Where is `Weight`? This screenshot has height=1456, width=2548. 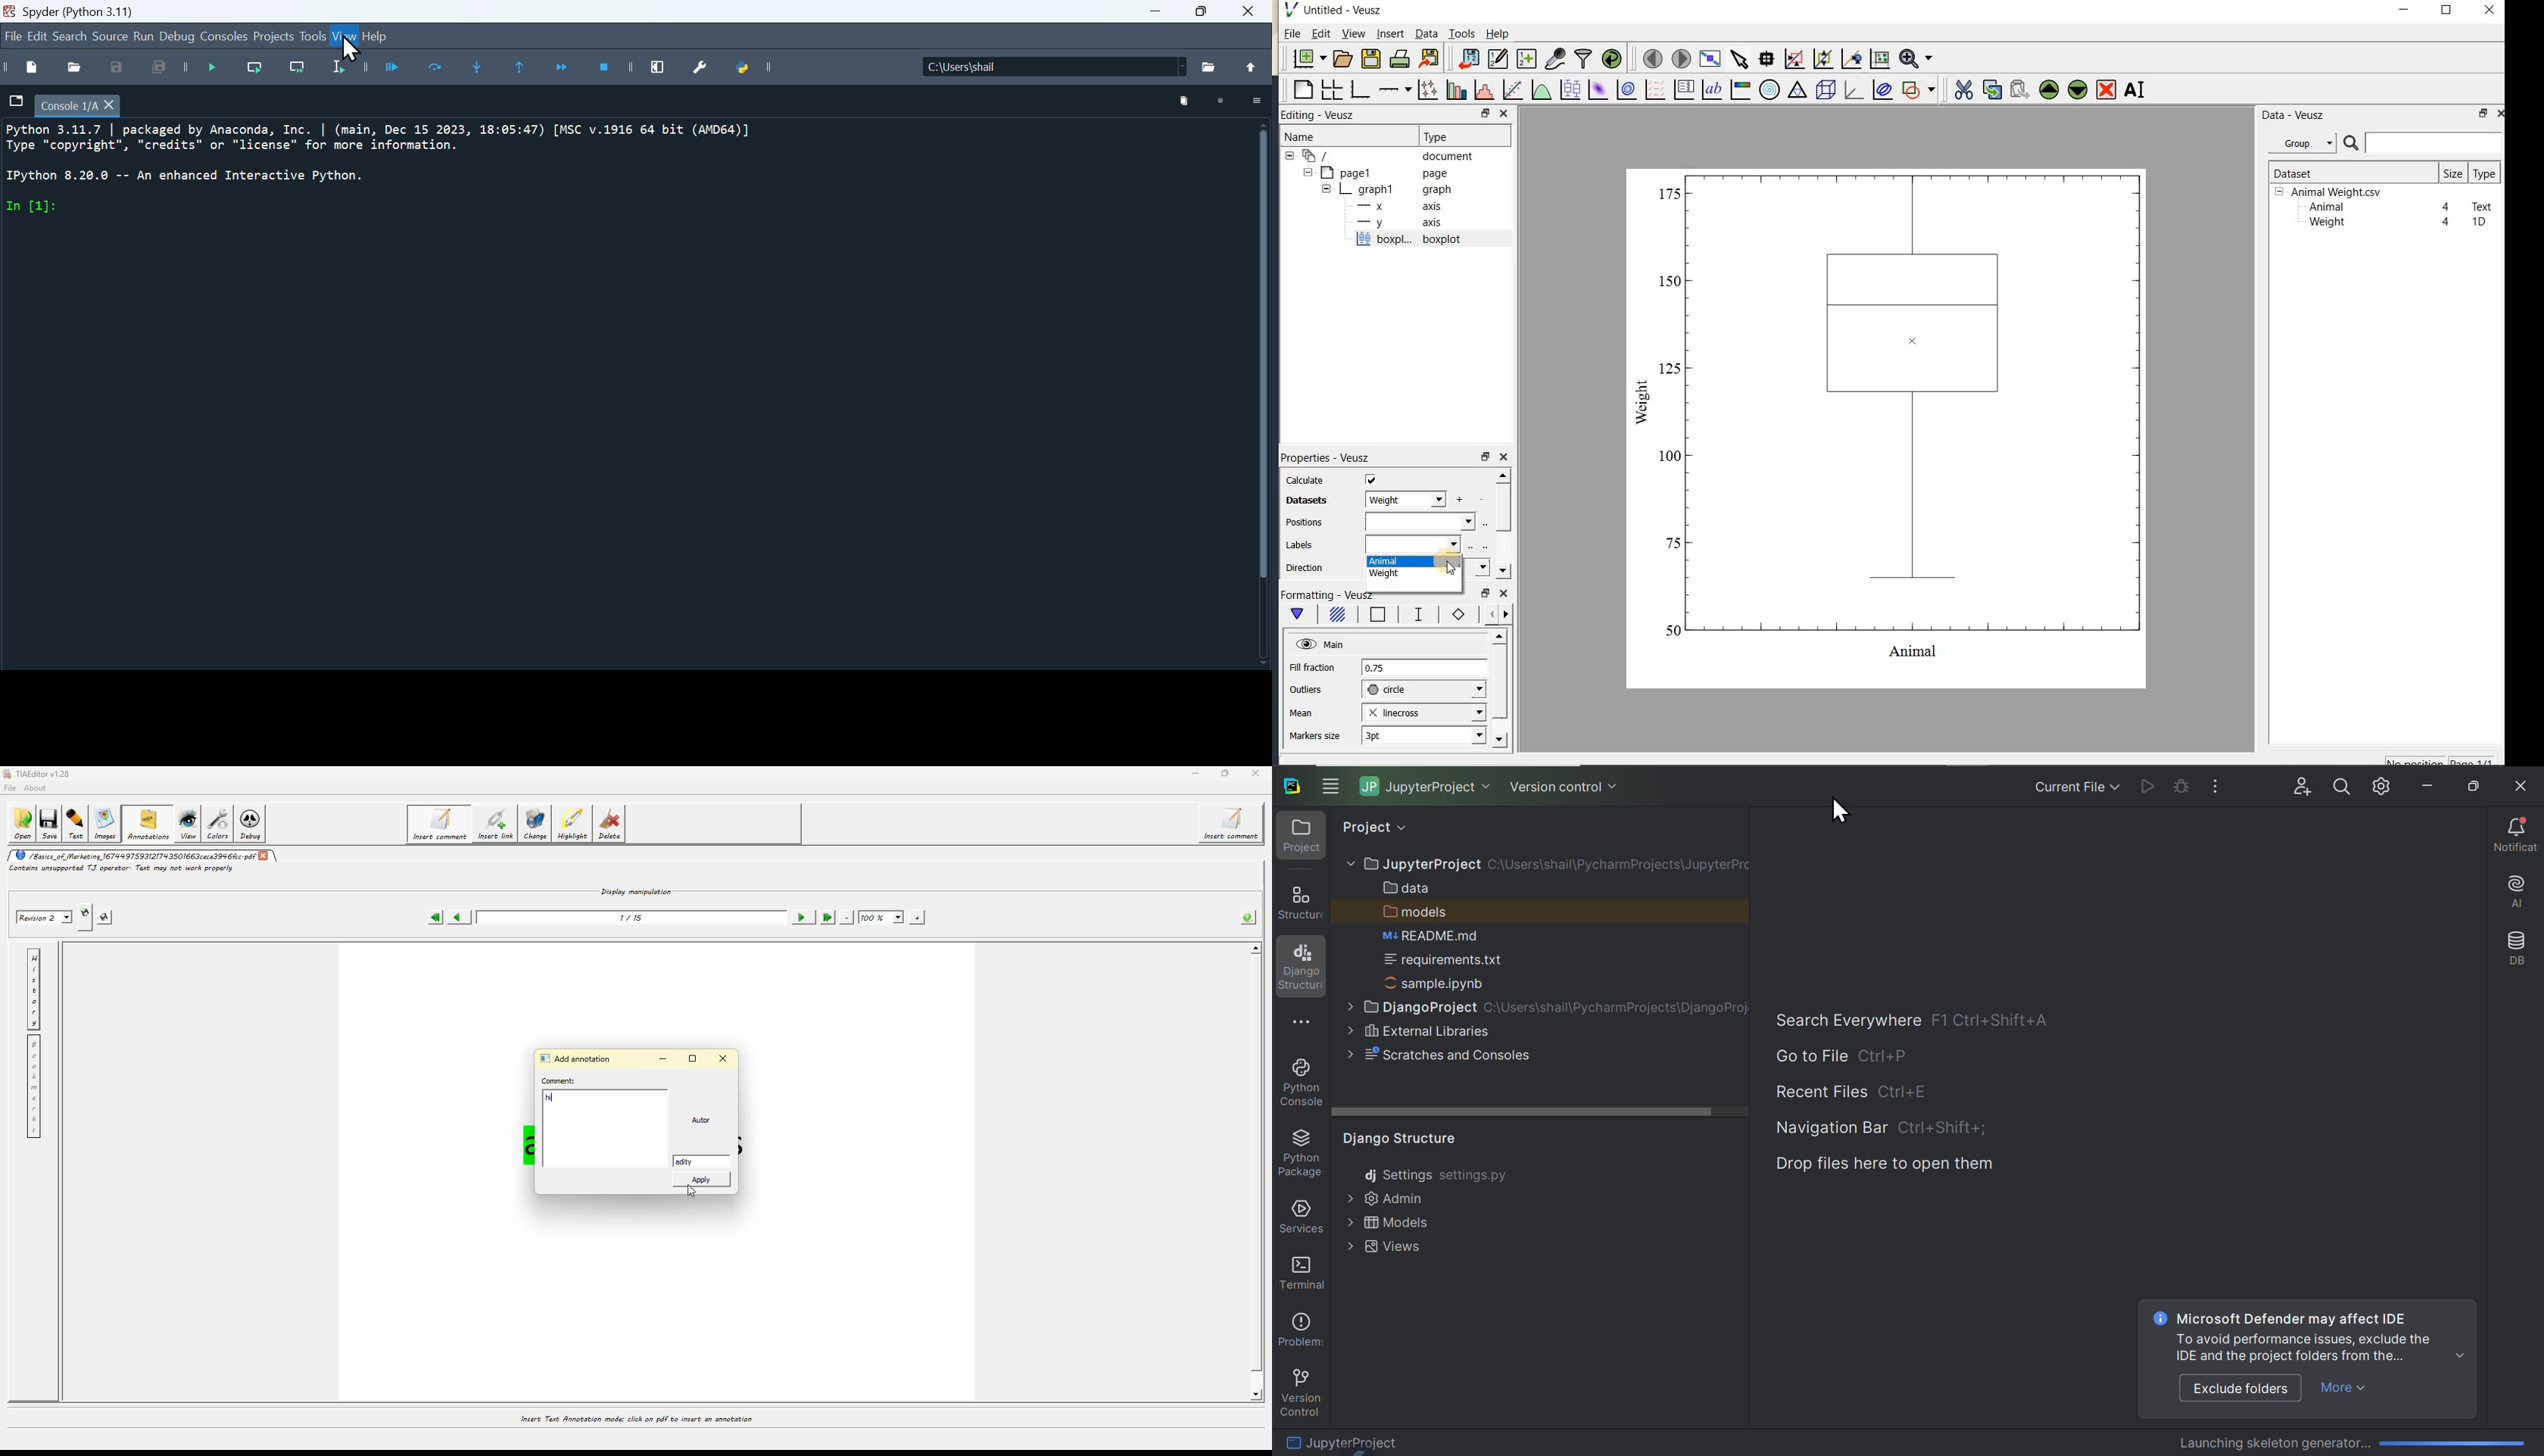 Weight is located at coordinates (2326, 223).